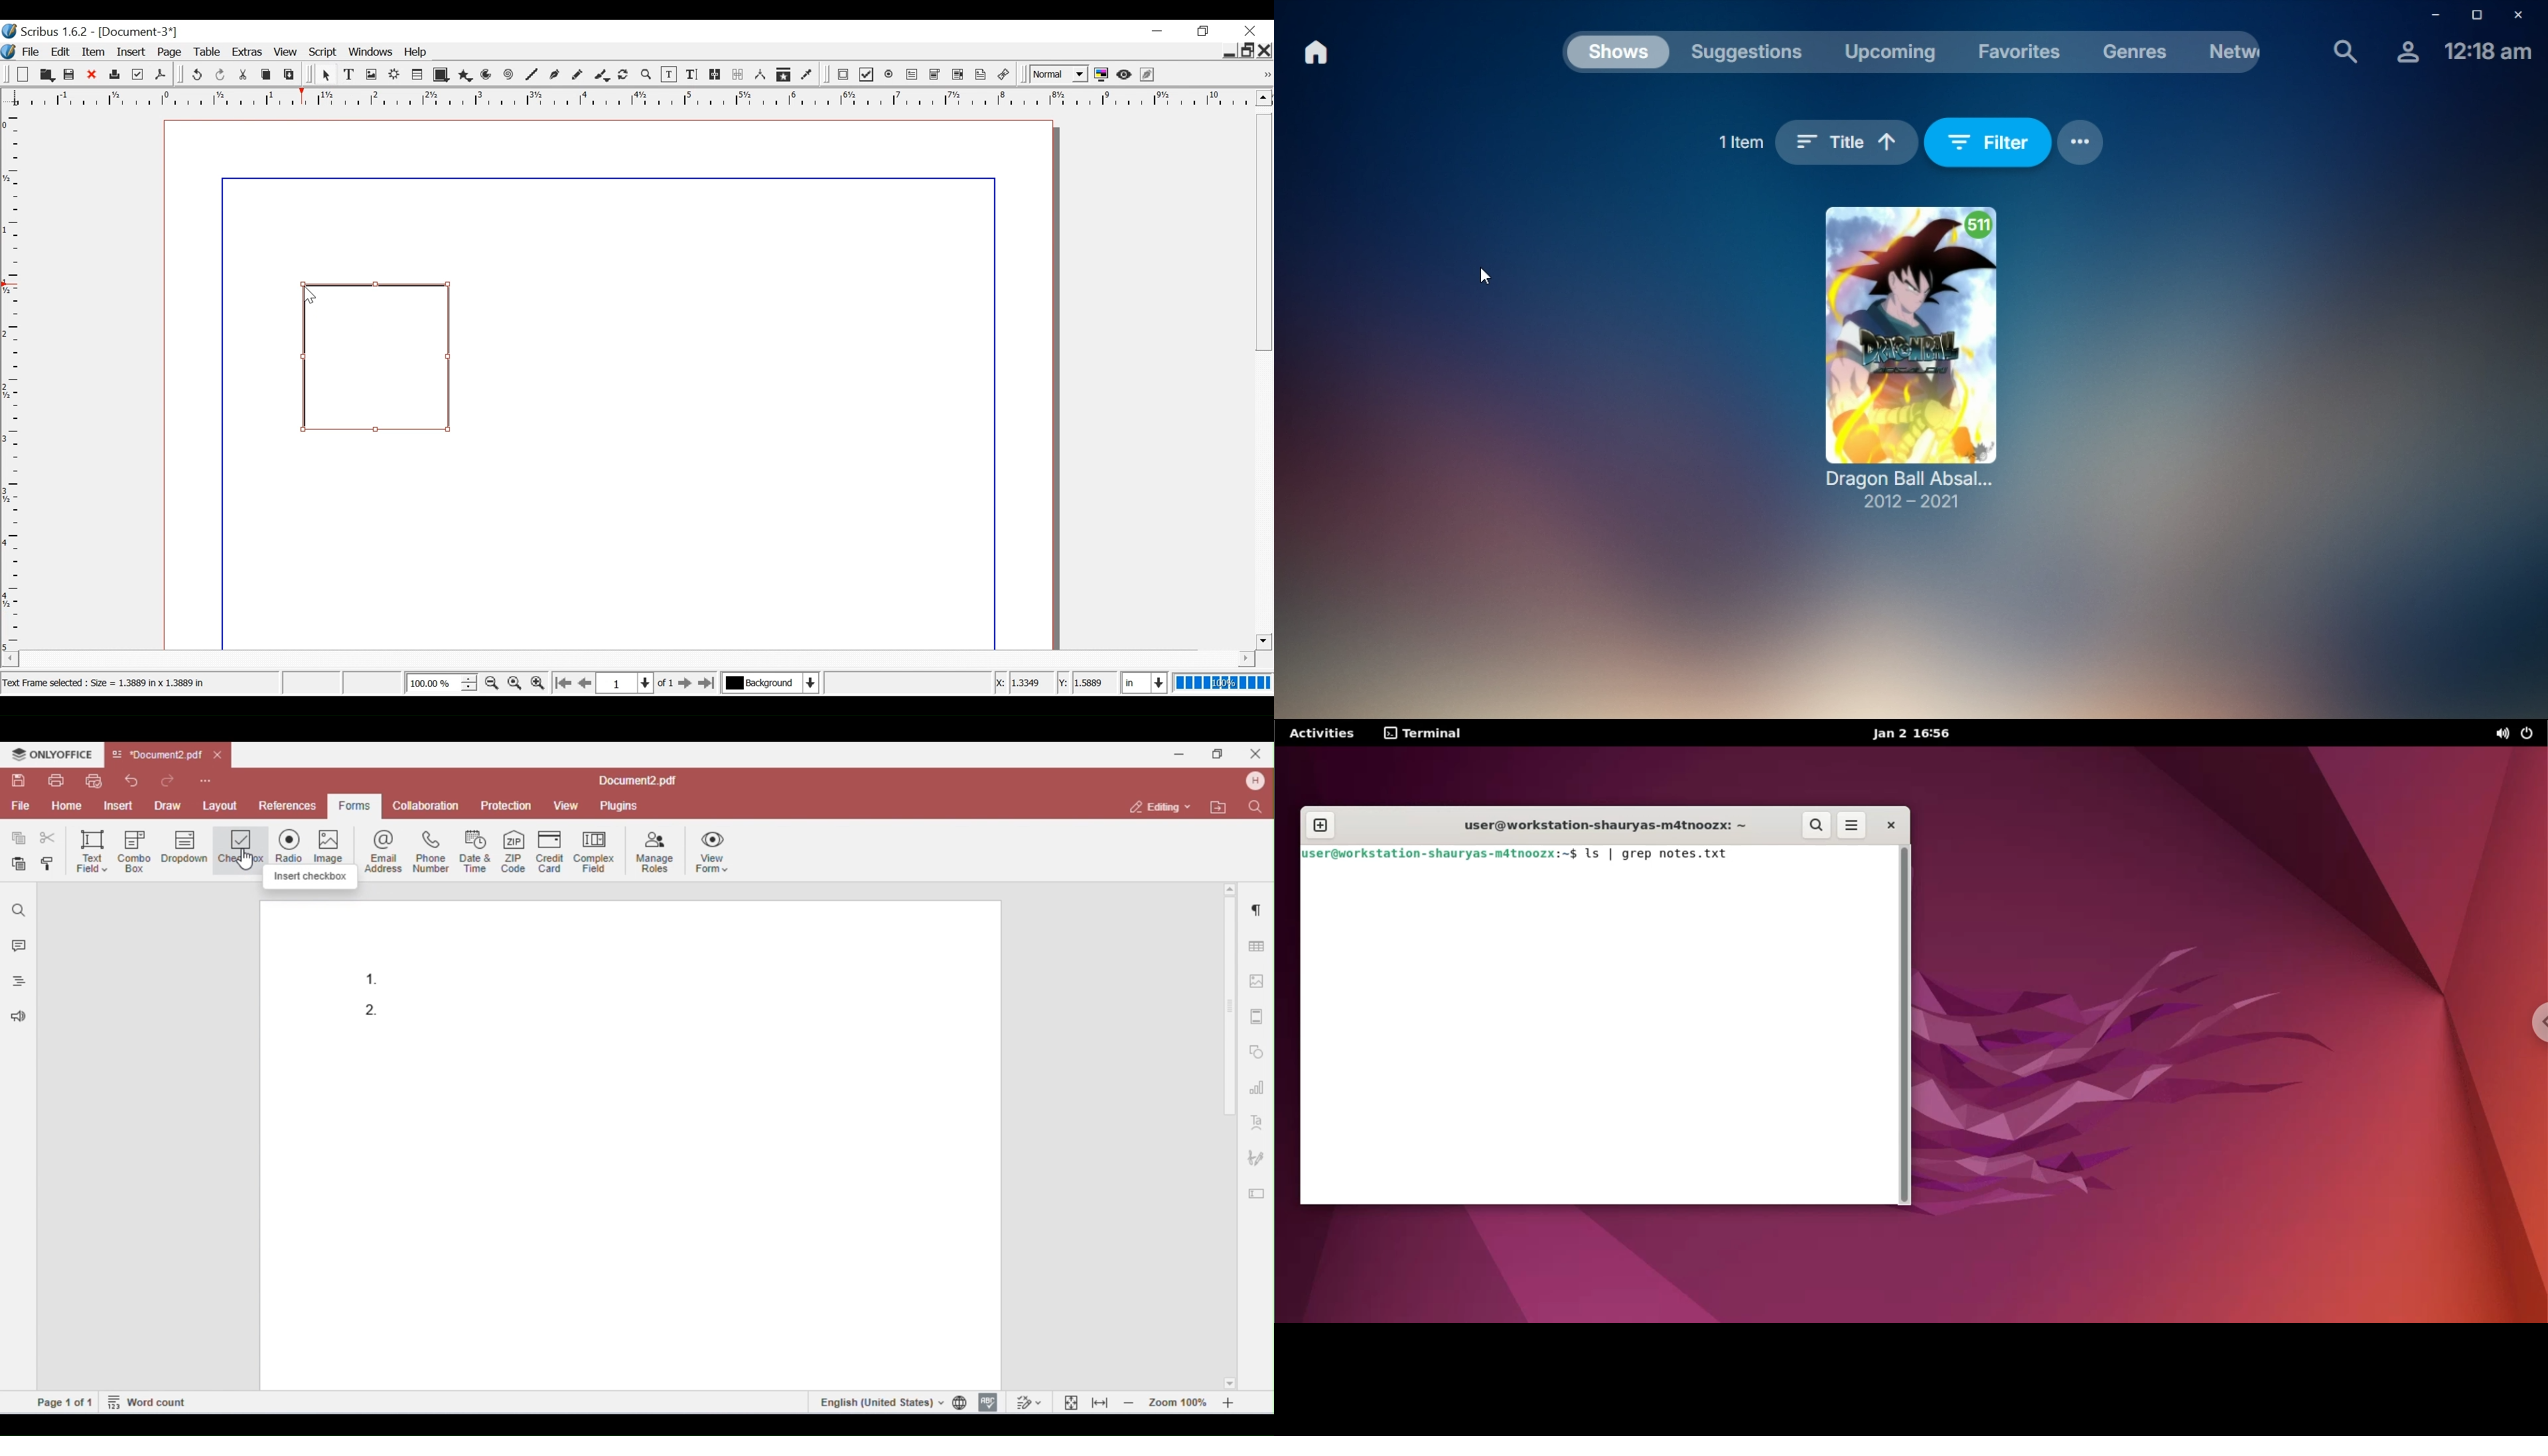 The height and width of the screenshot is (1456, 2548). What do you see at coordinates (1261, 98) in the screenshot?
I see `Scroll up` at bounding box center [1261, 98].